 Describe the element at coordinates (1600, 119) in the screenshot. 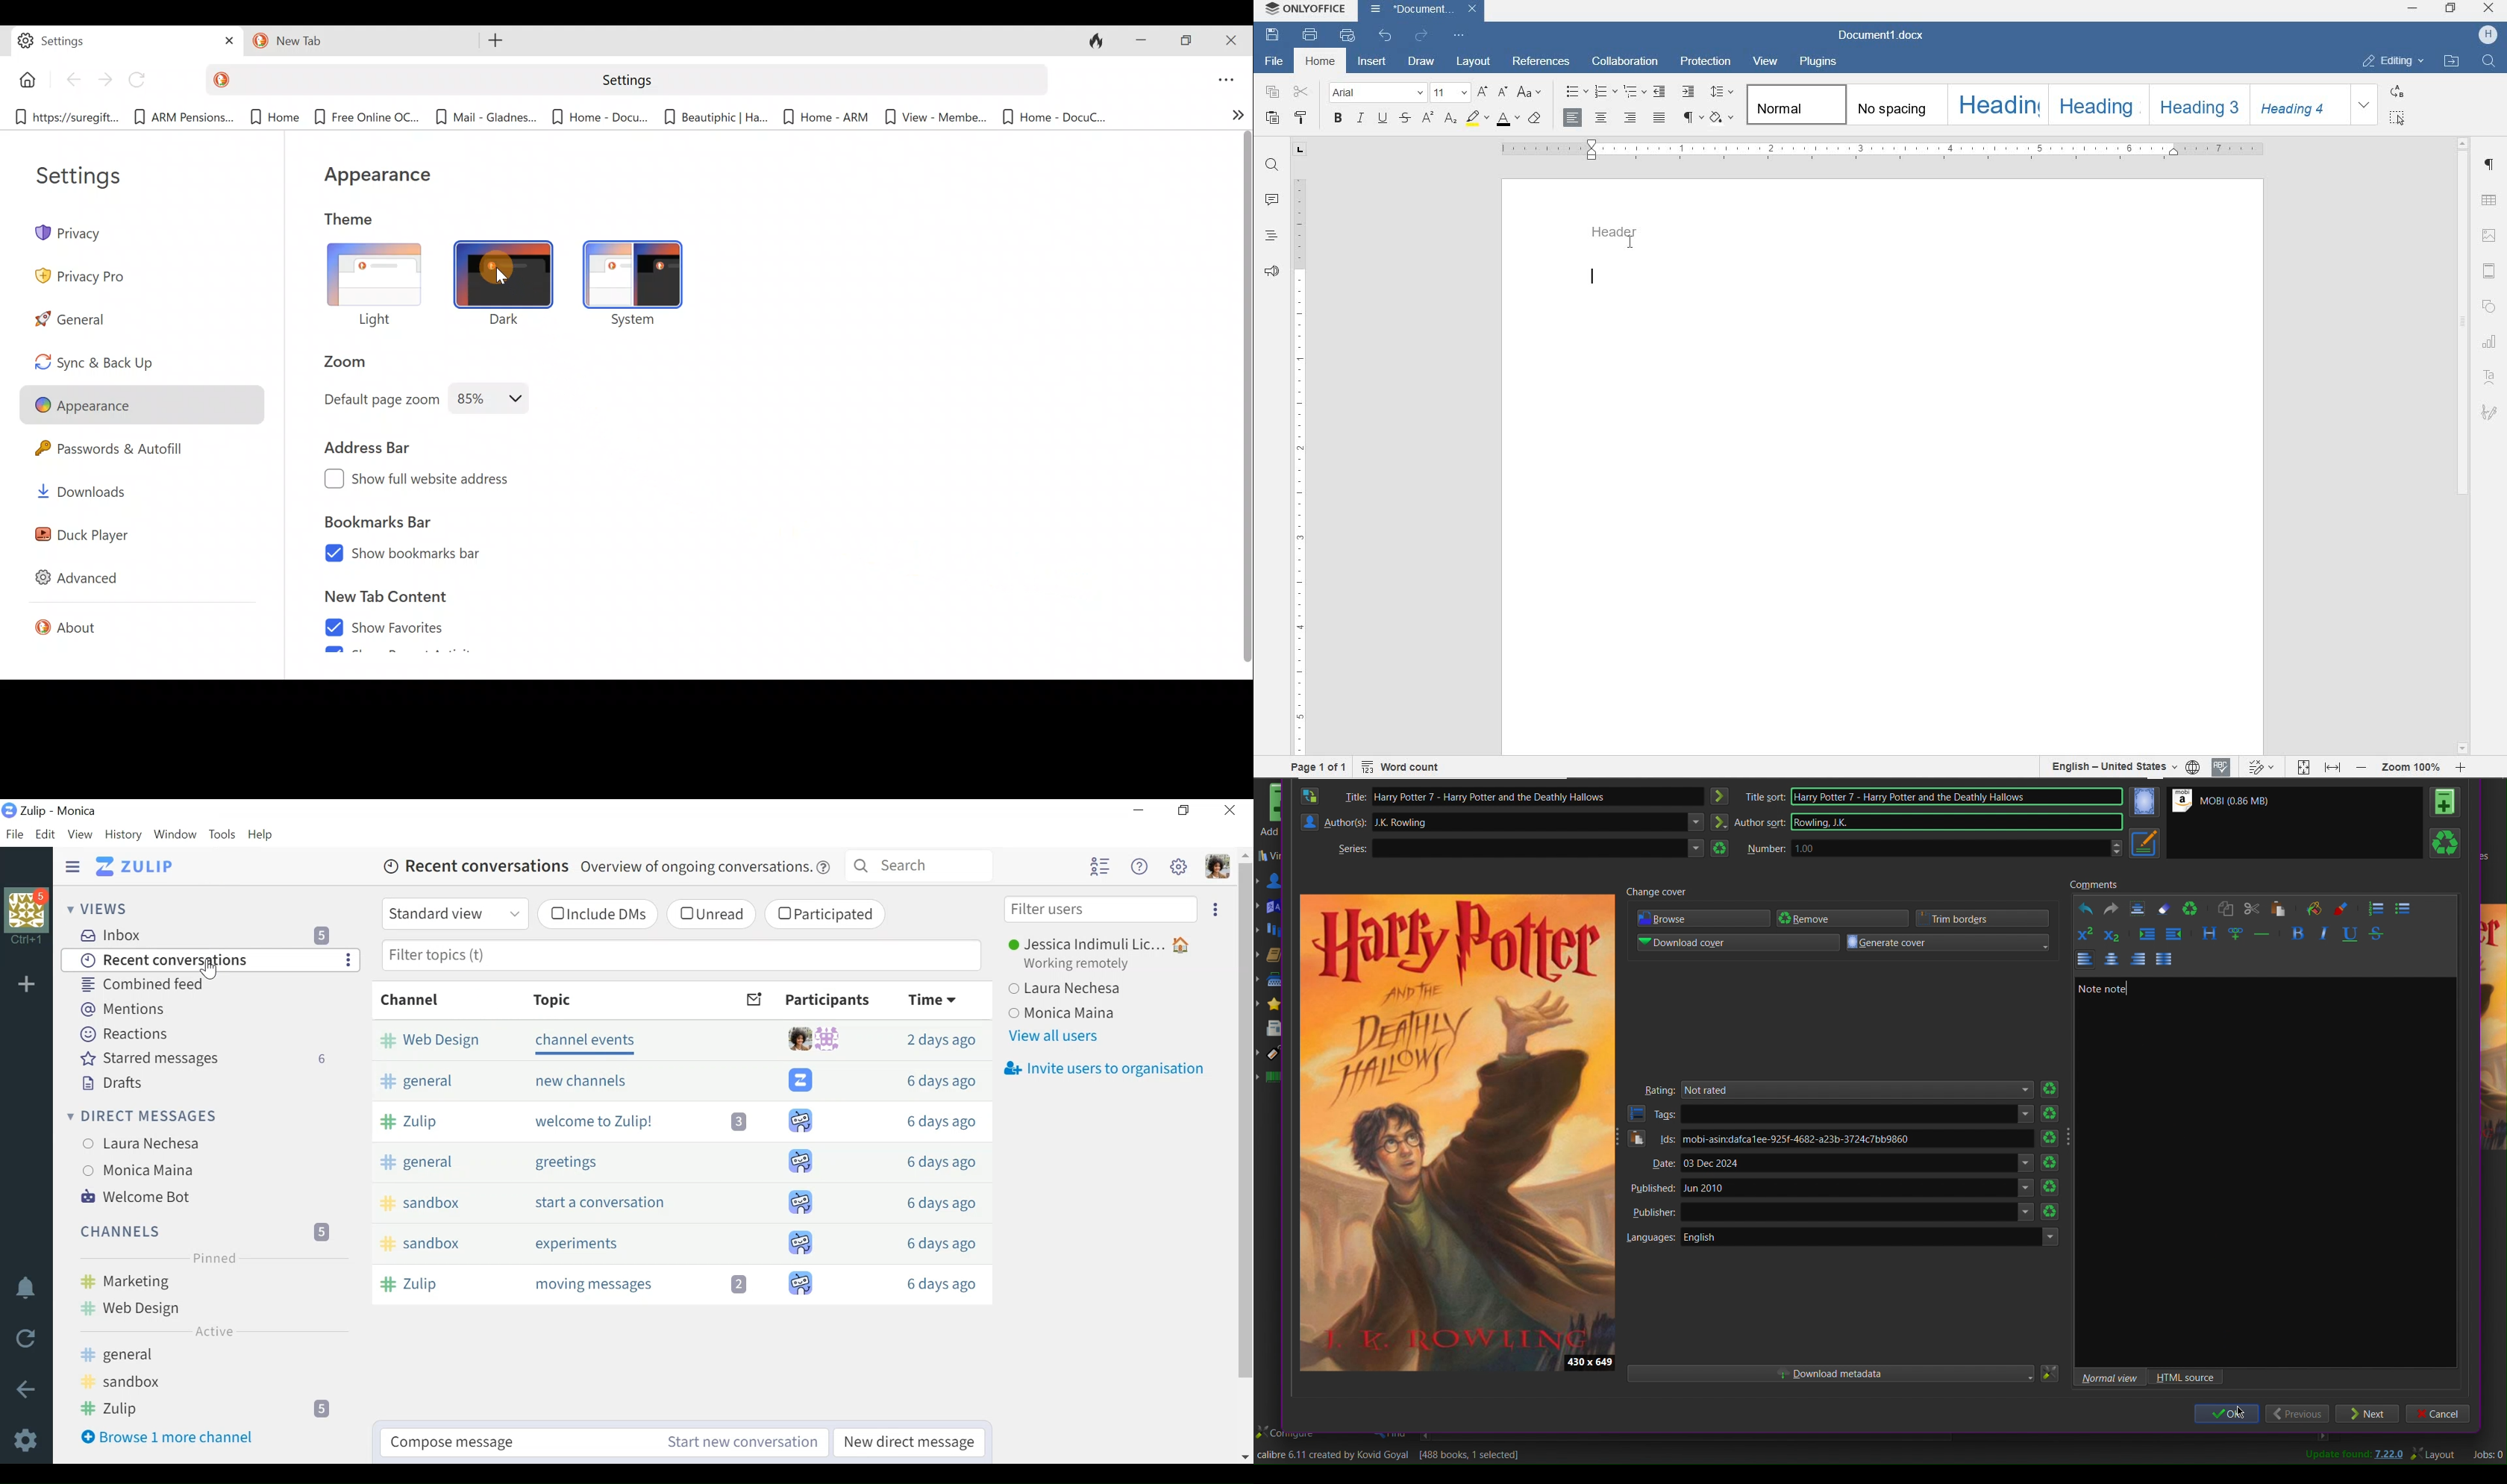

I see `align center` at that location.